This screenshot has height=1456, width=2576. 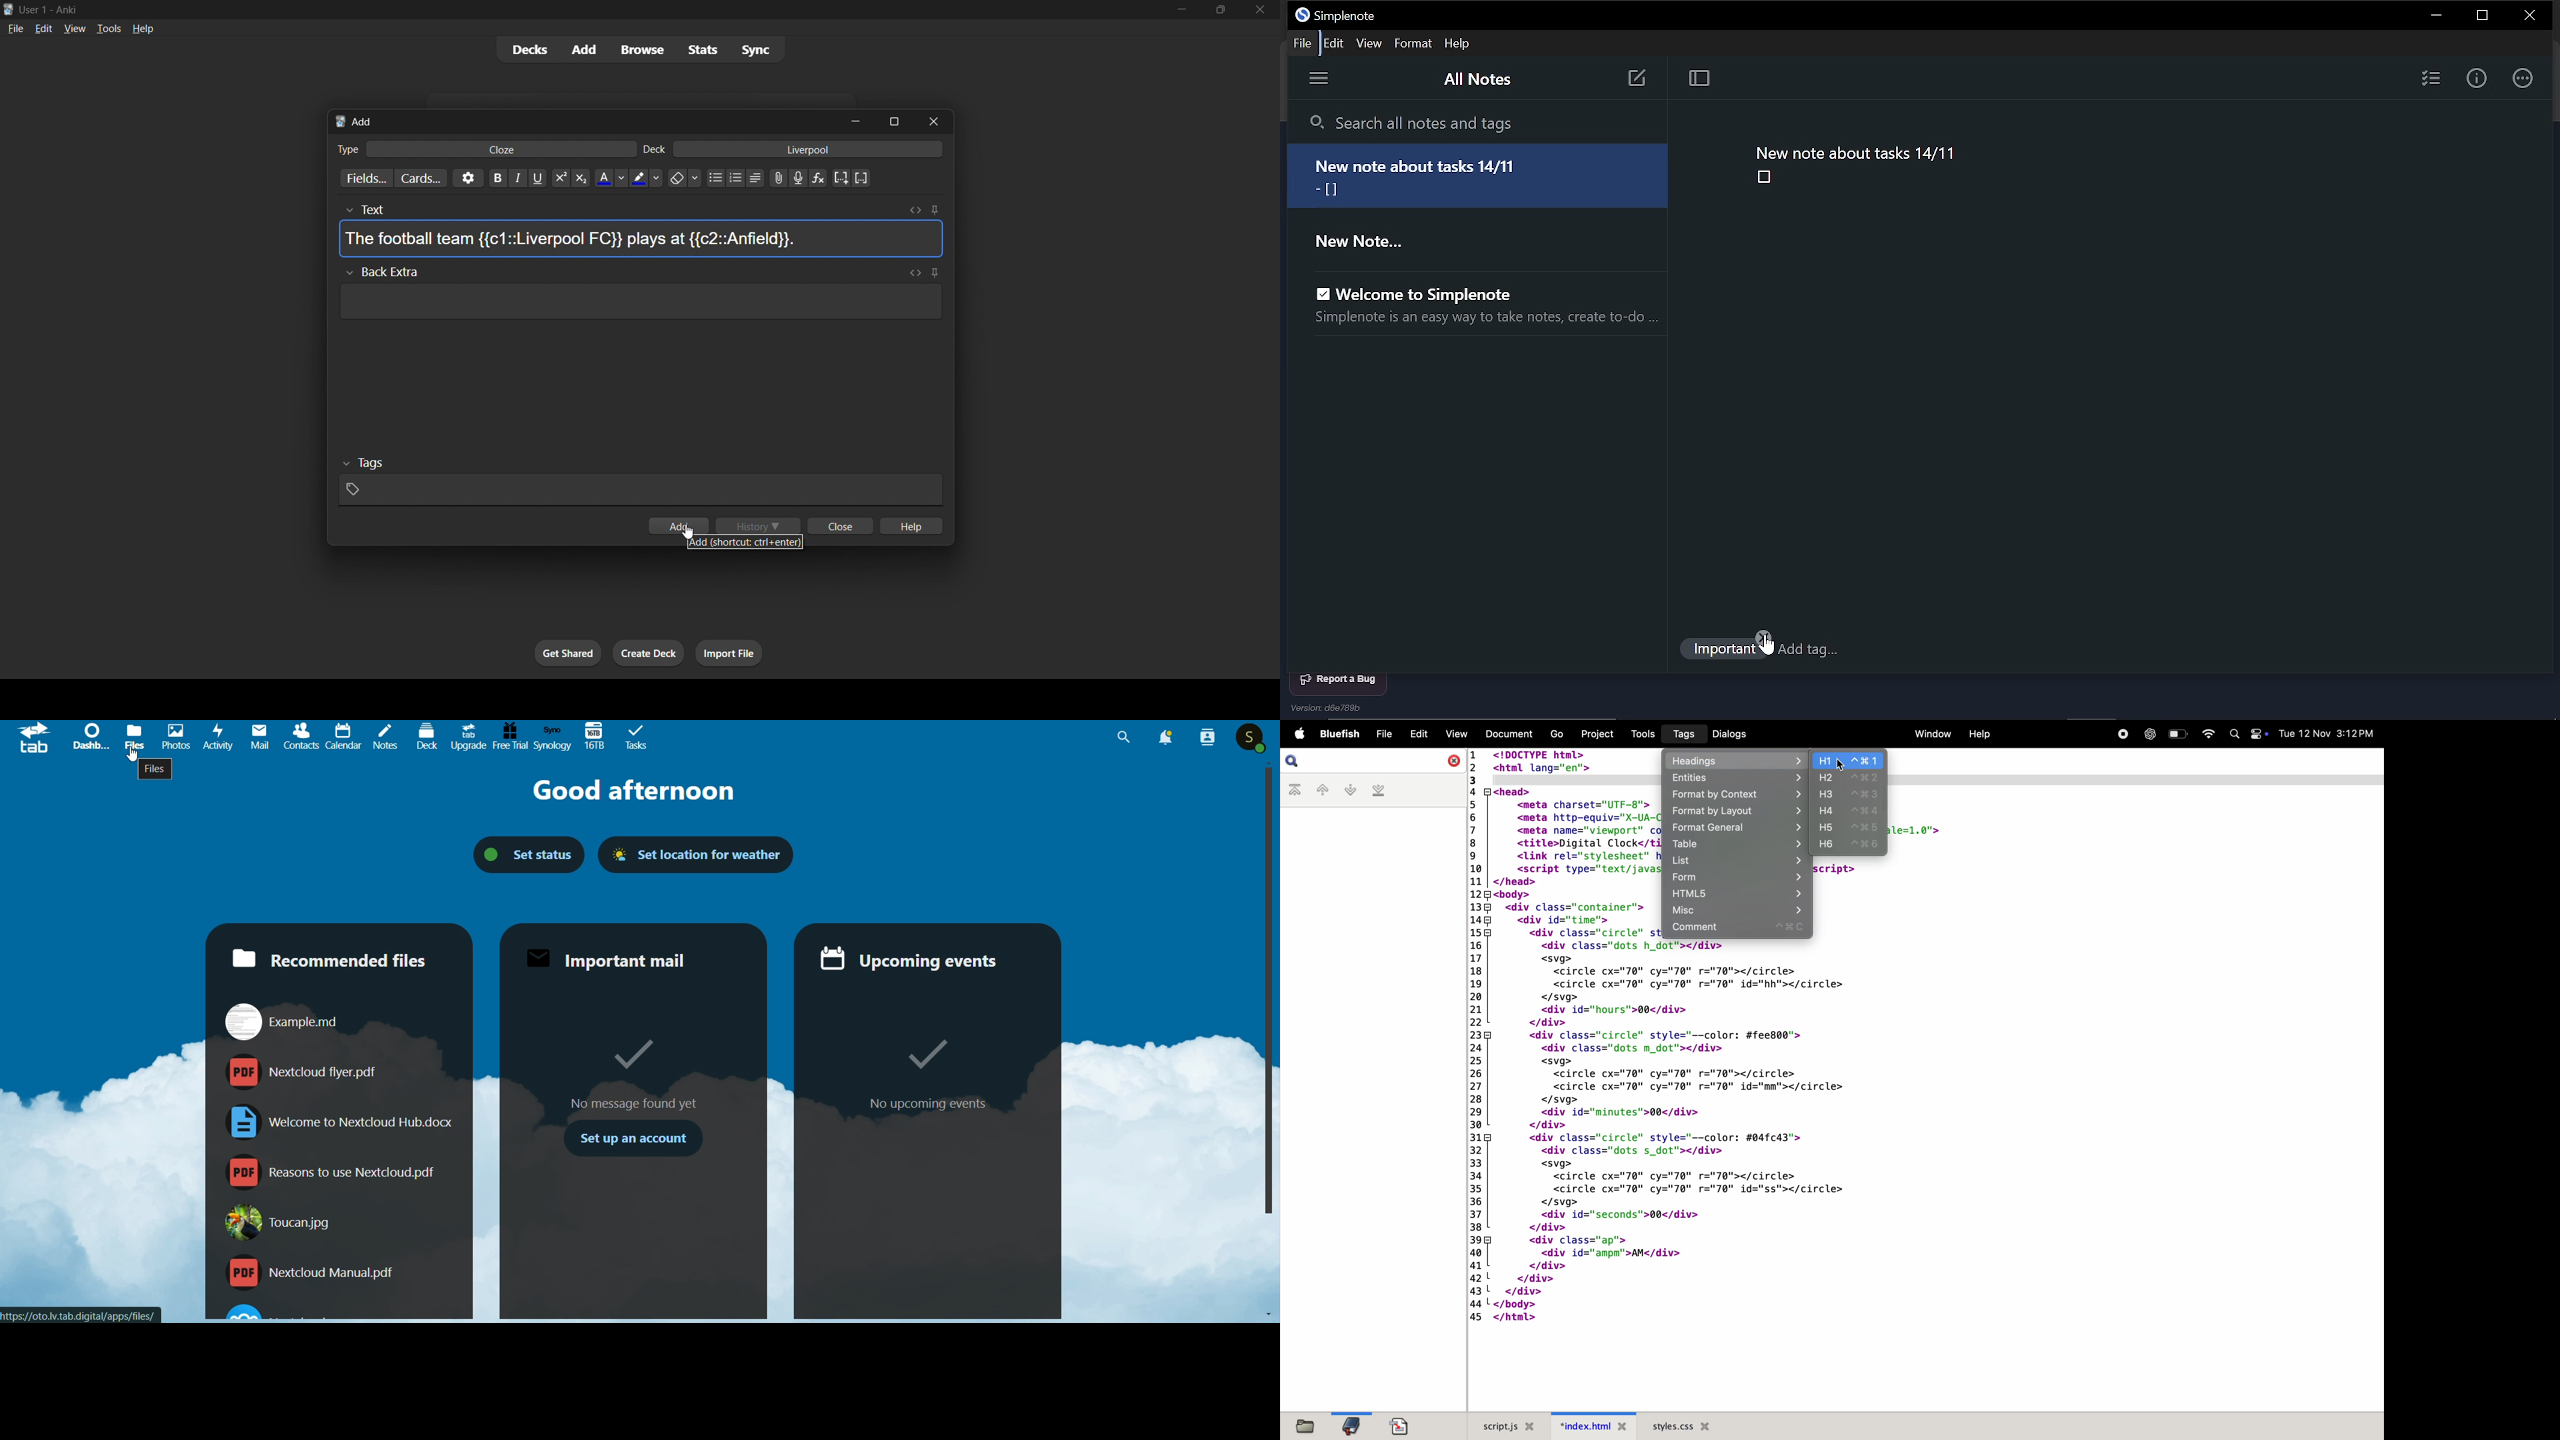 I want to click on close, so click(x=842, y=526).